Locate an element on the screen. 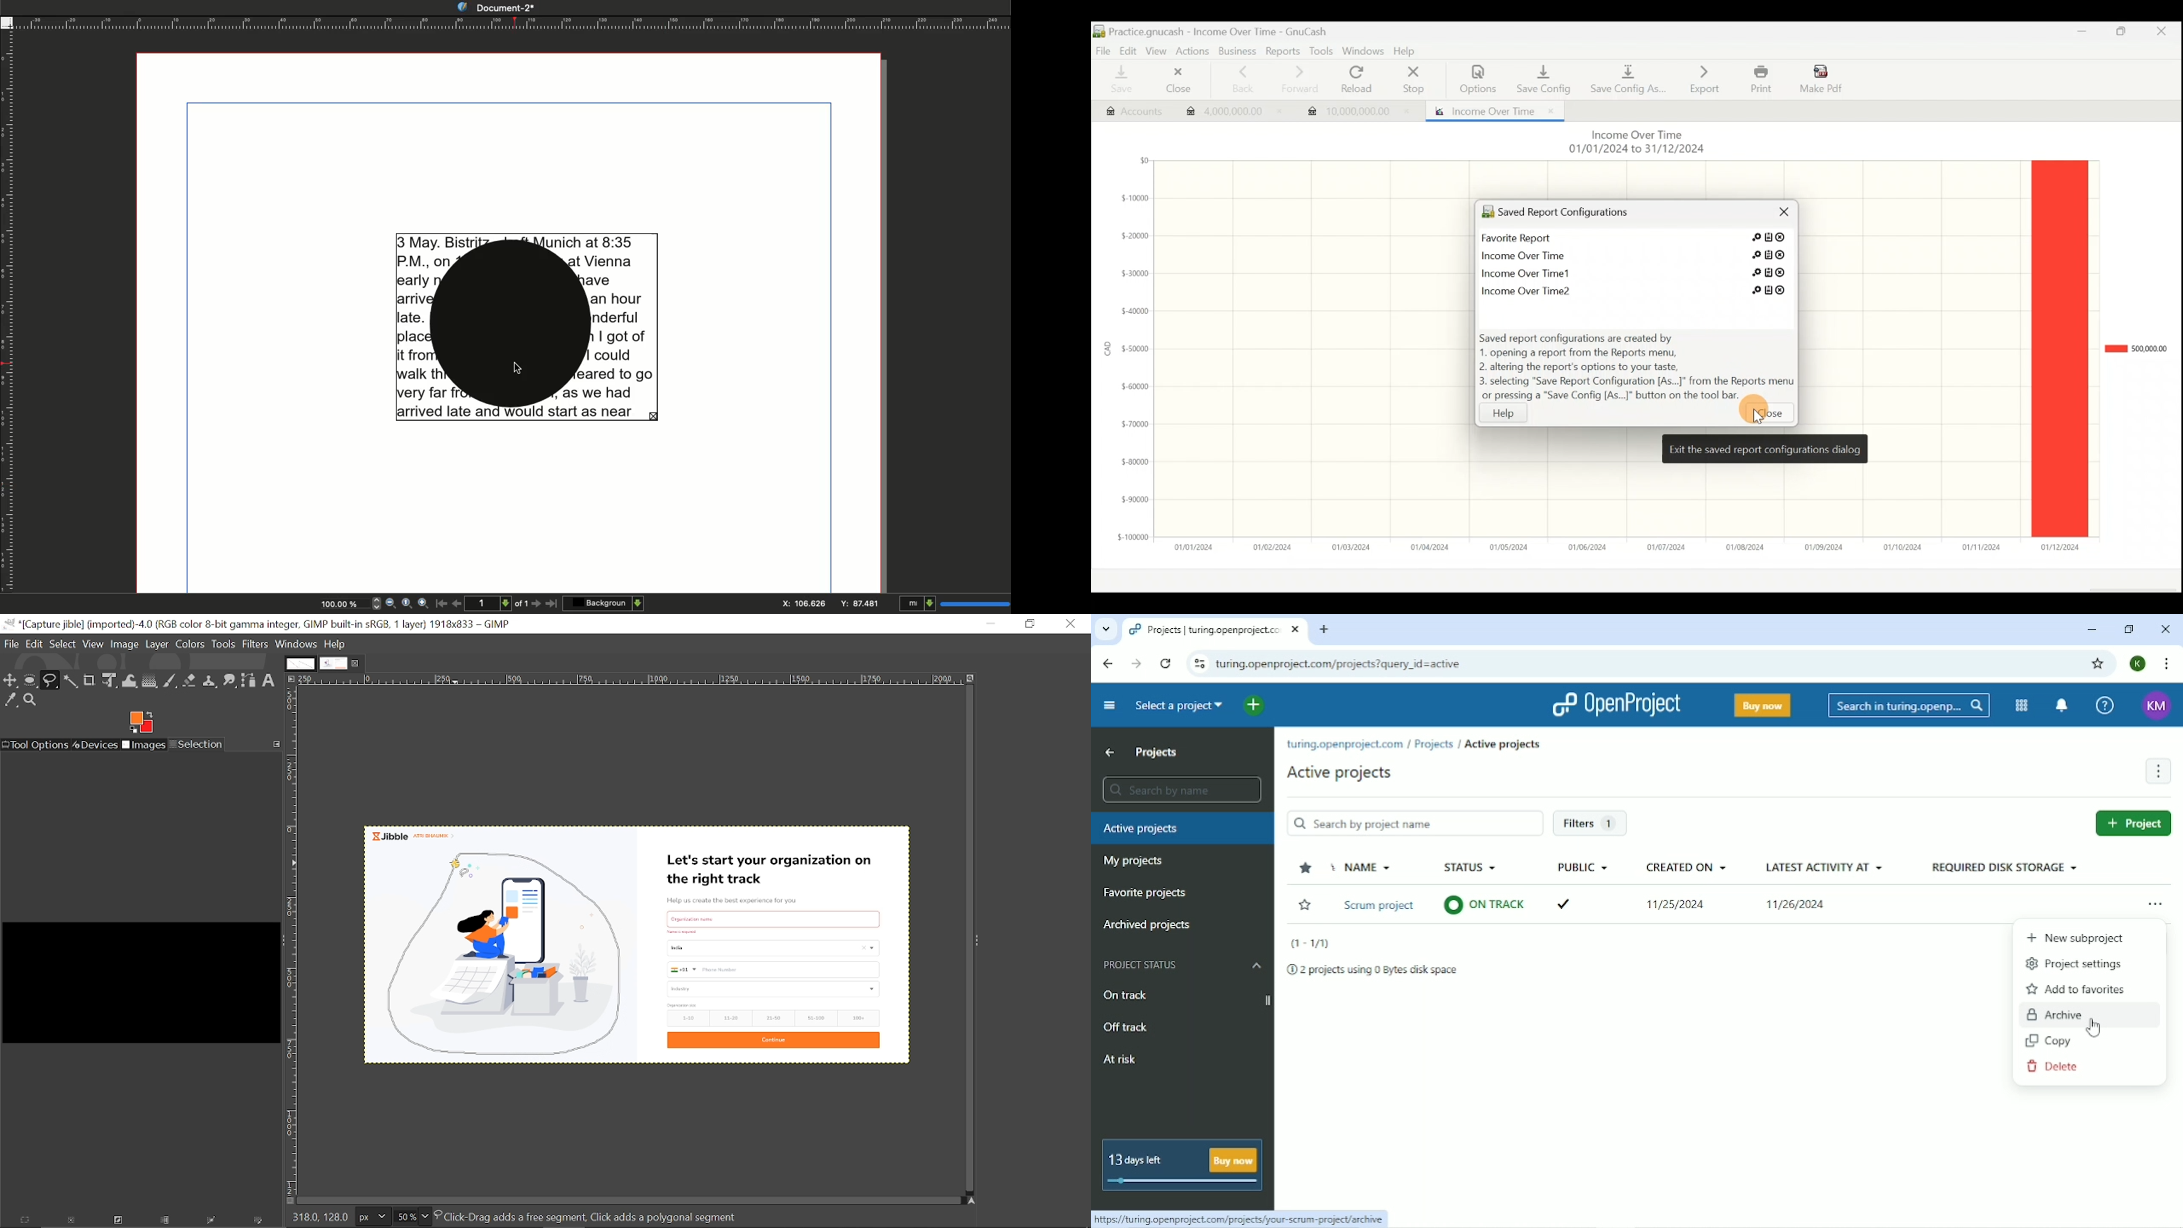  Export is located at coordinates (1705, 78).